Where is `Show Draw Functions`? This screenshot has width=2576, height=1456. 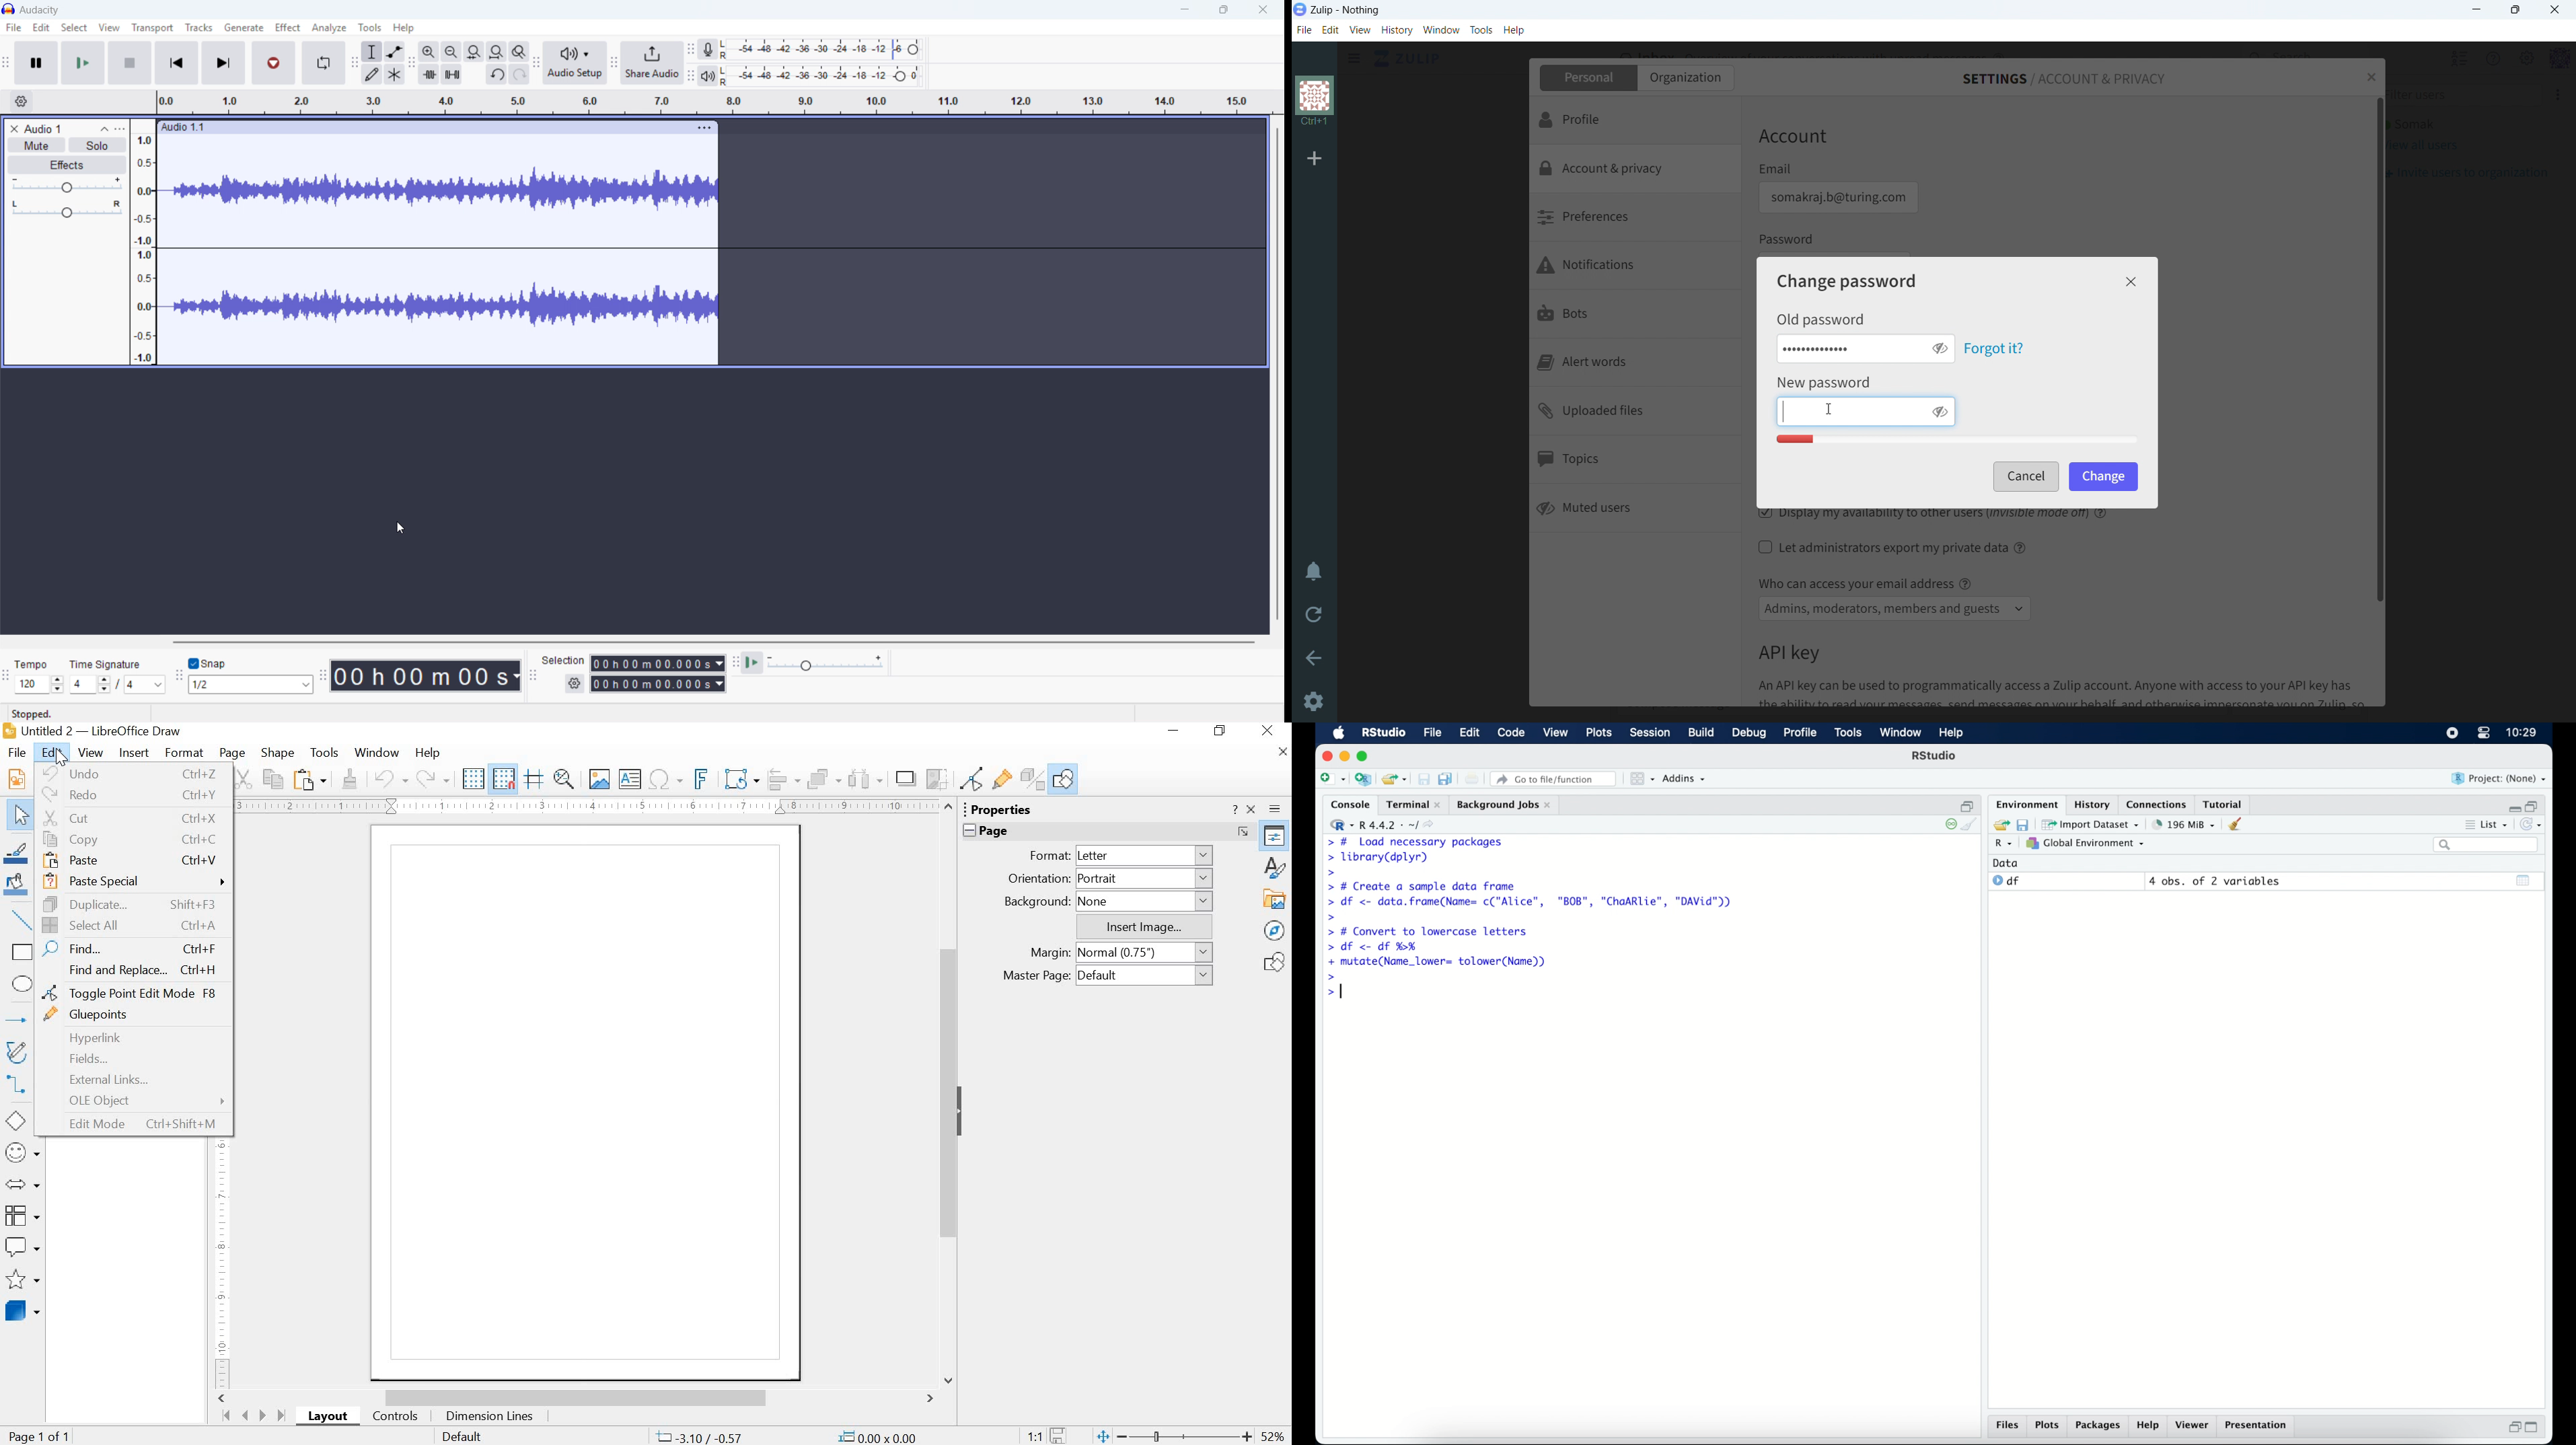
Show Draw Functions is located at coordinates (1064, 778).